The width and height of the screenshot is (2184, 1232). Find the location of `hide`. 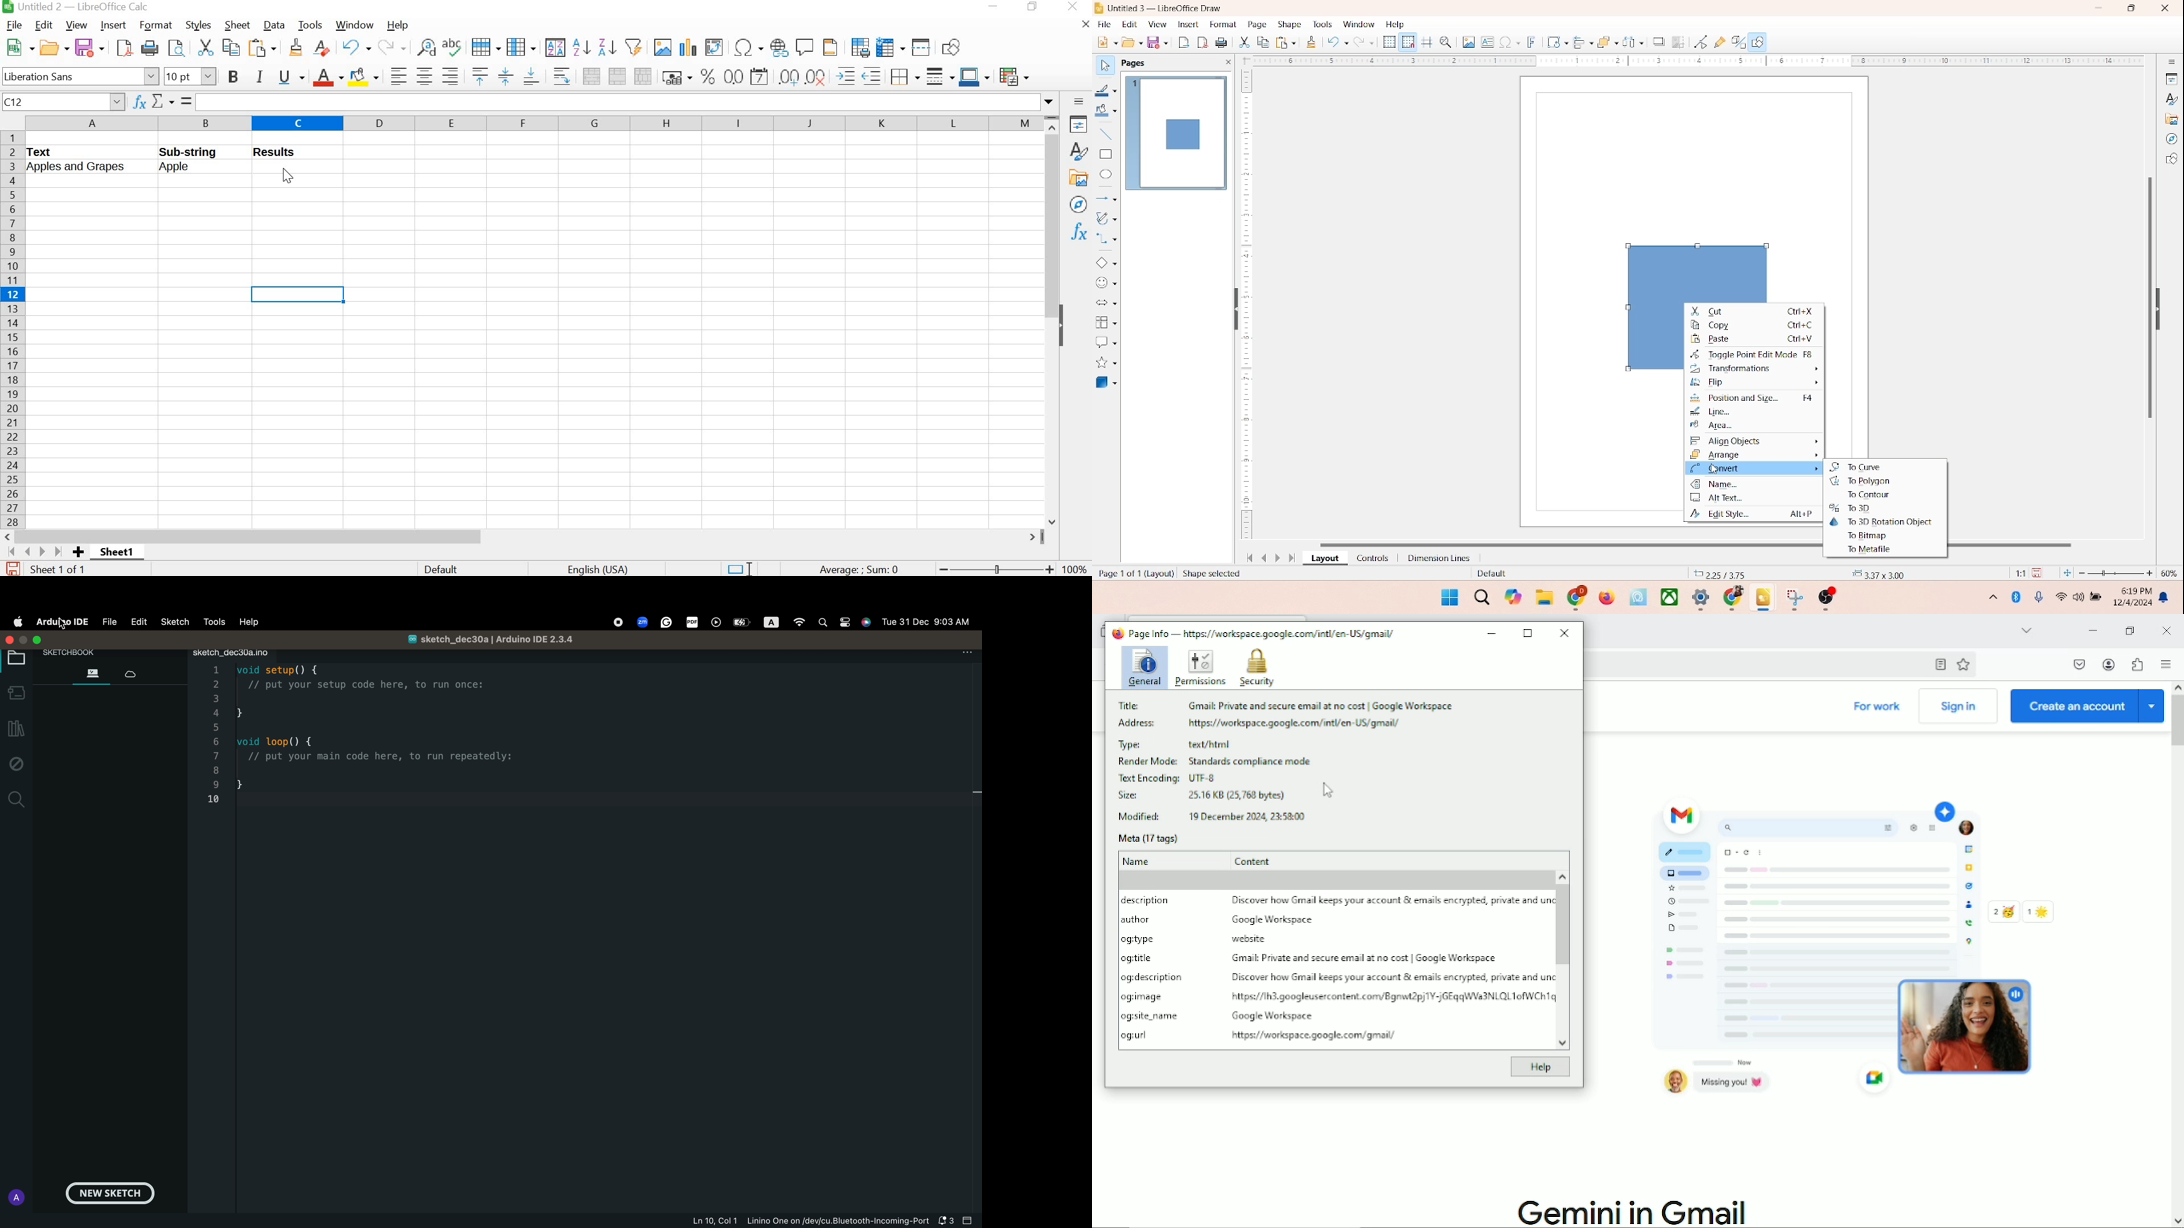

hide is located at coordinates (1233, 310).